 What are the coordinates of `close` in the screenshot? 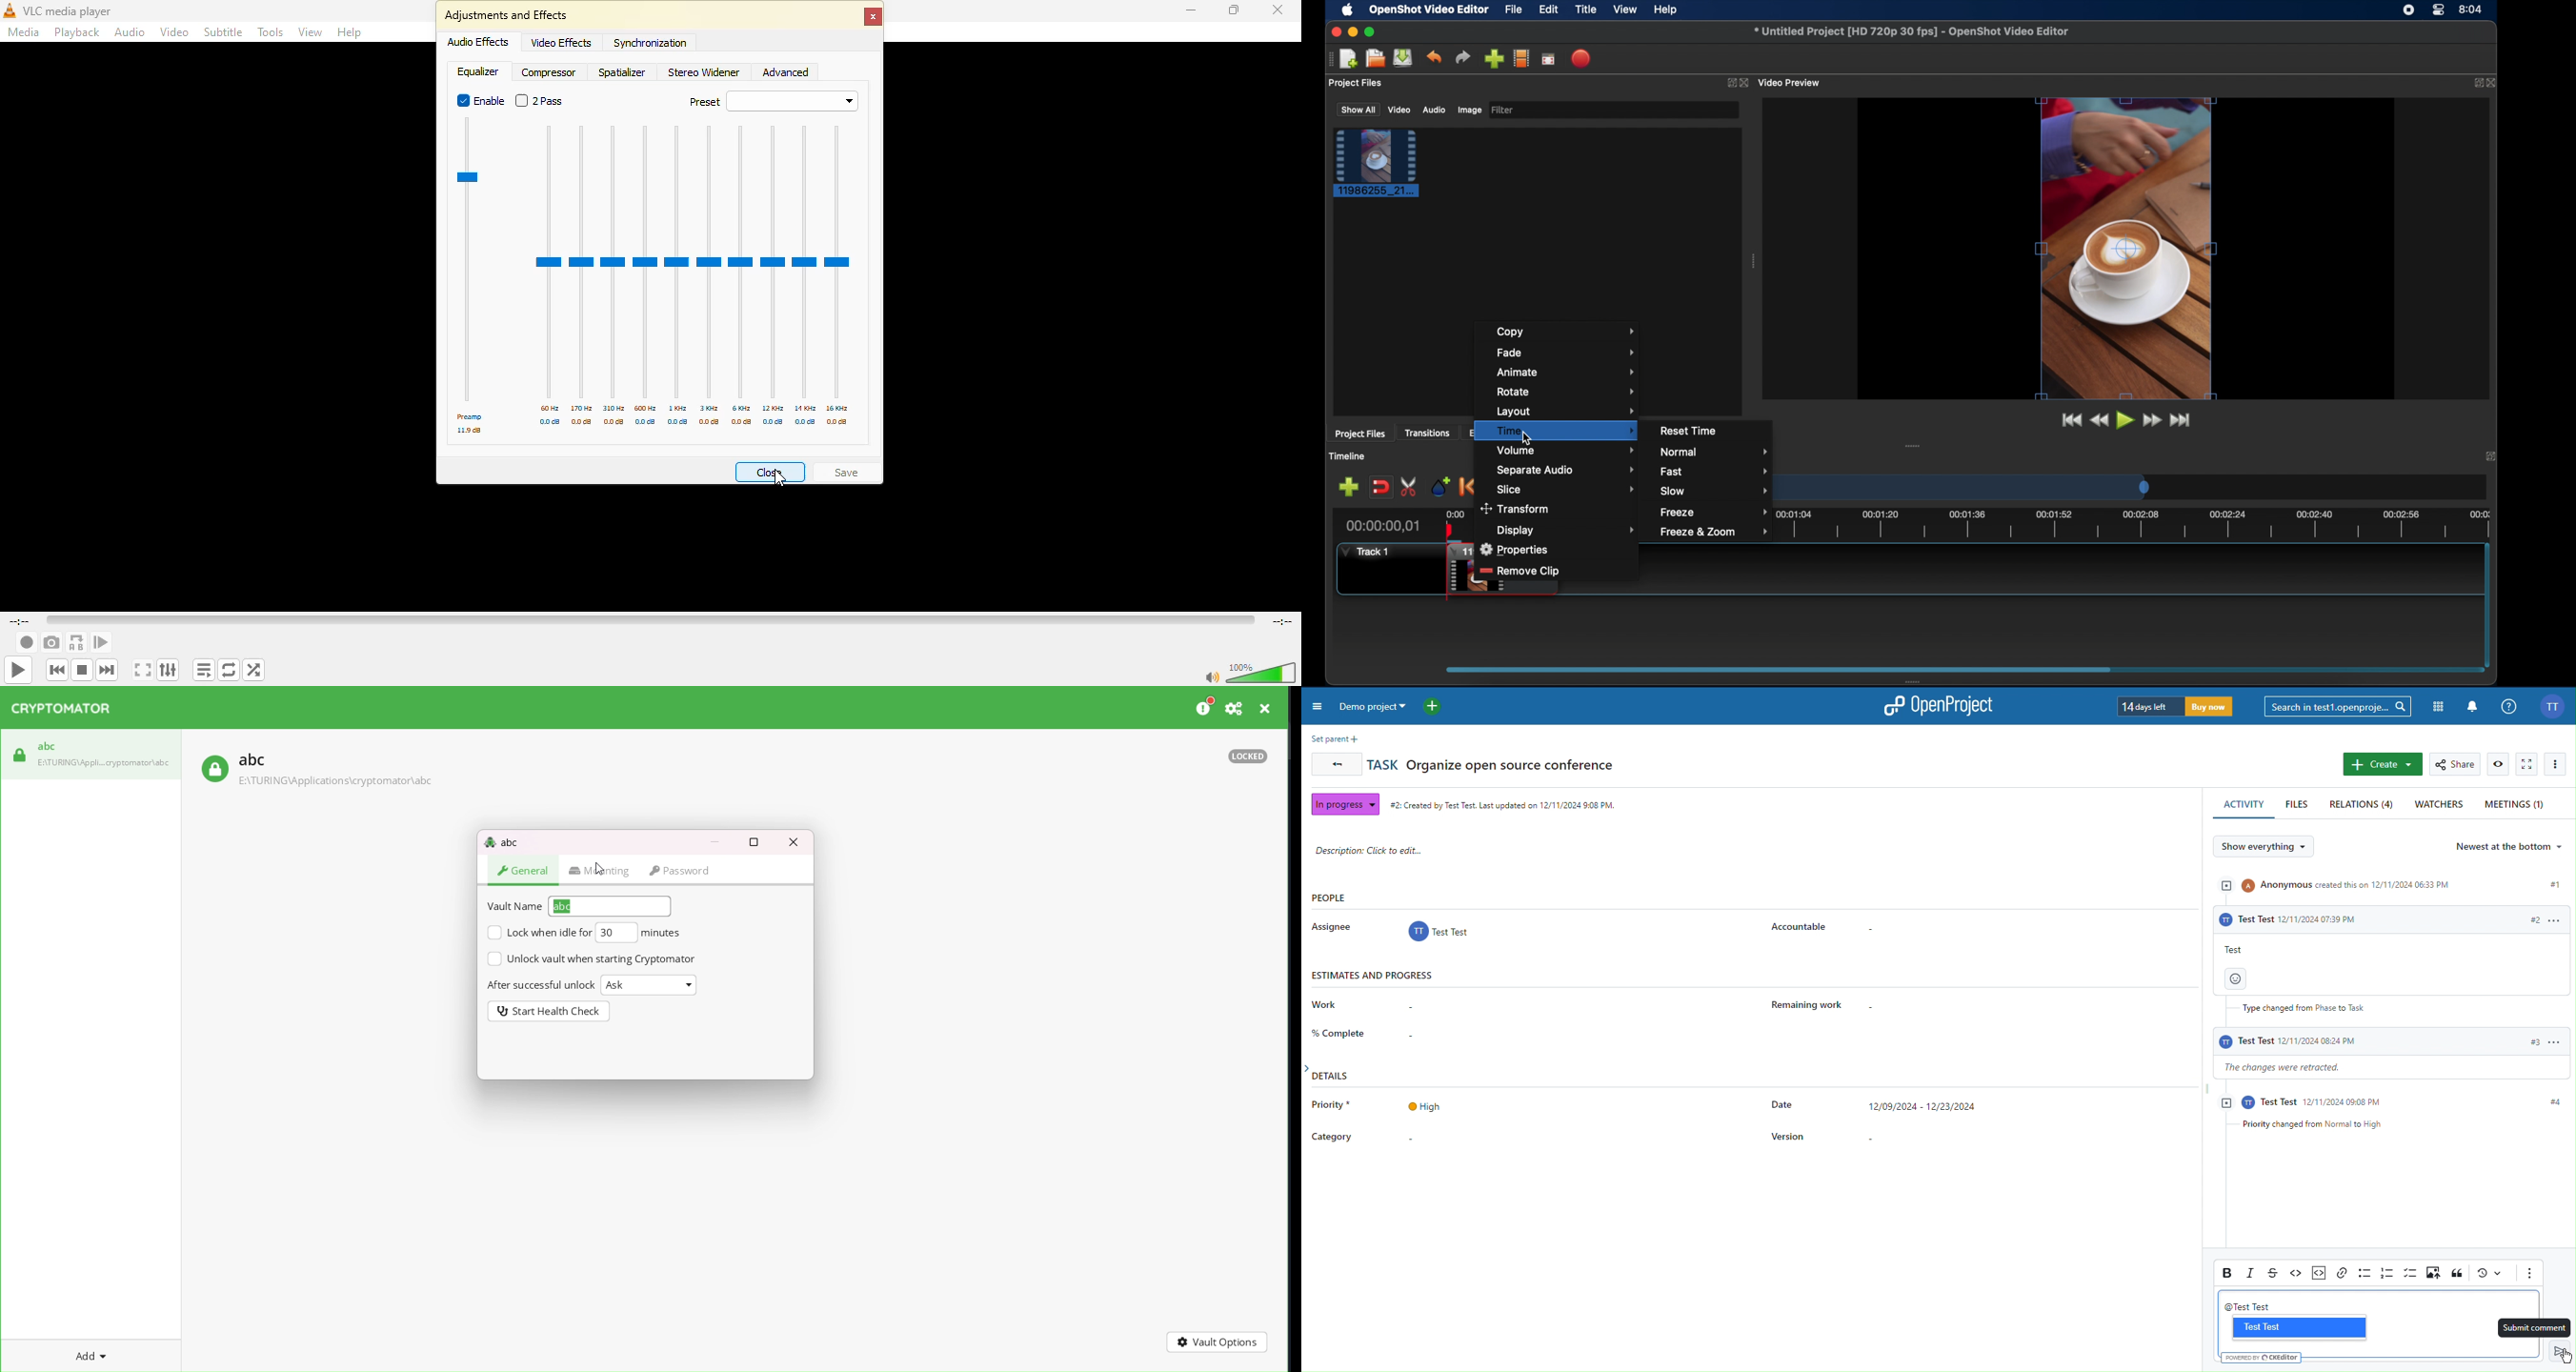 It's located at (2489, 456).